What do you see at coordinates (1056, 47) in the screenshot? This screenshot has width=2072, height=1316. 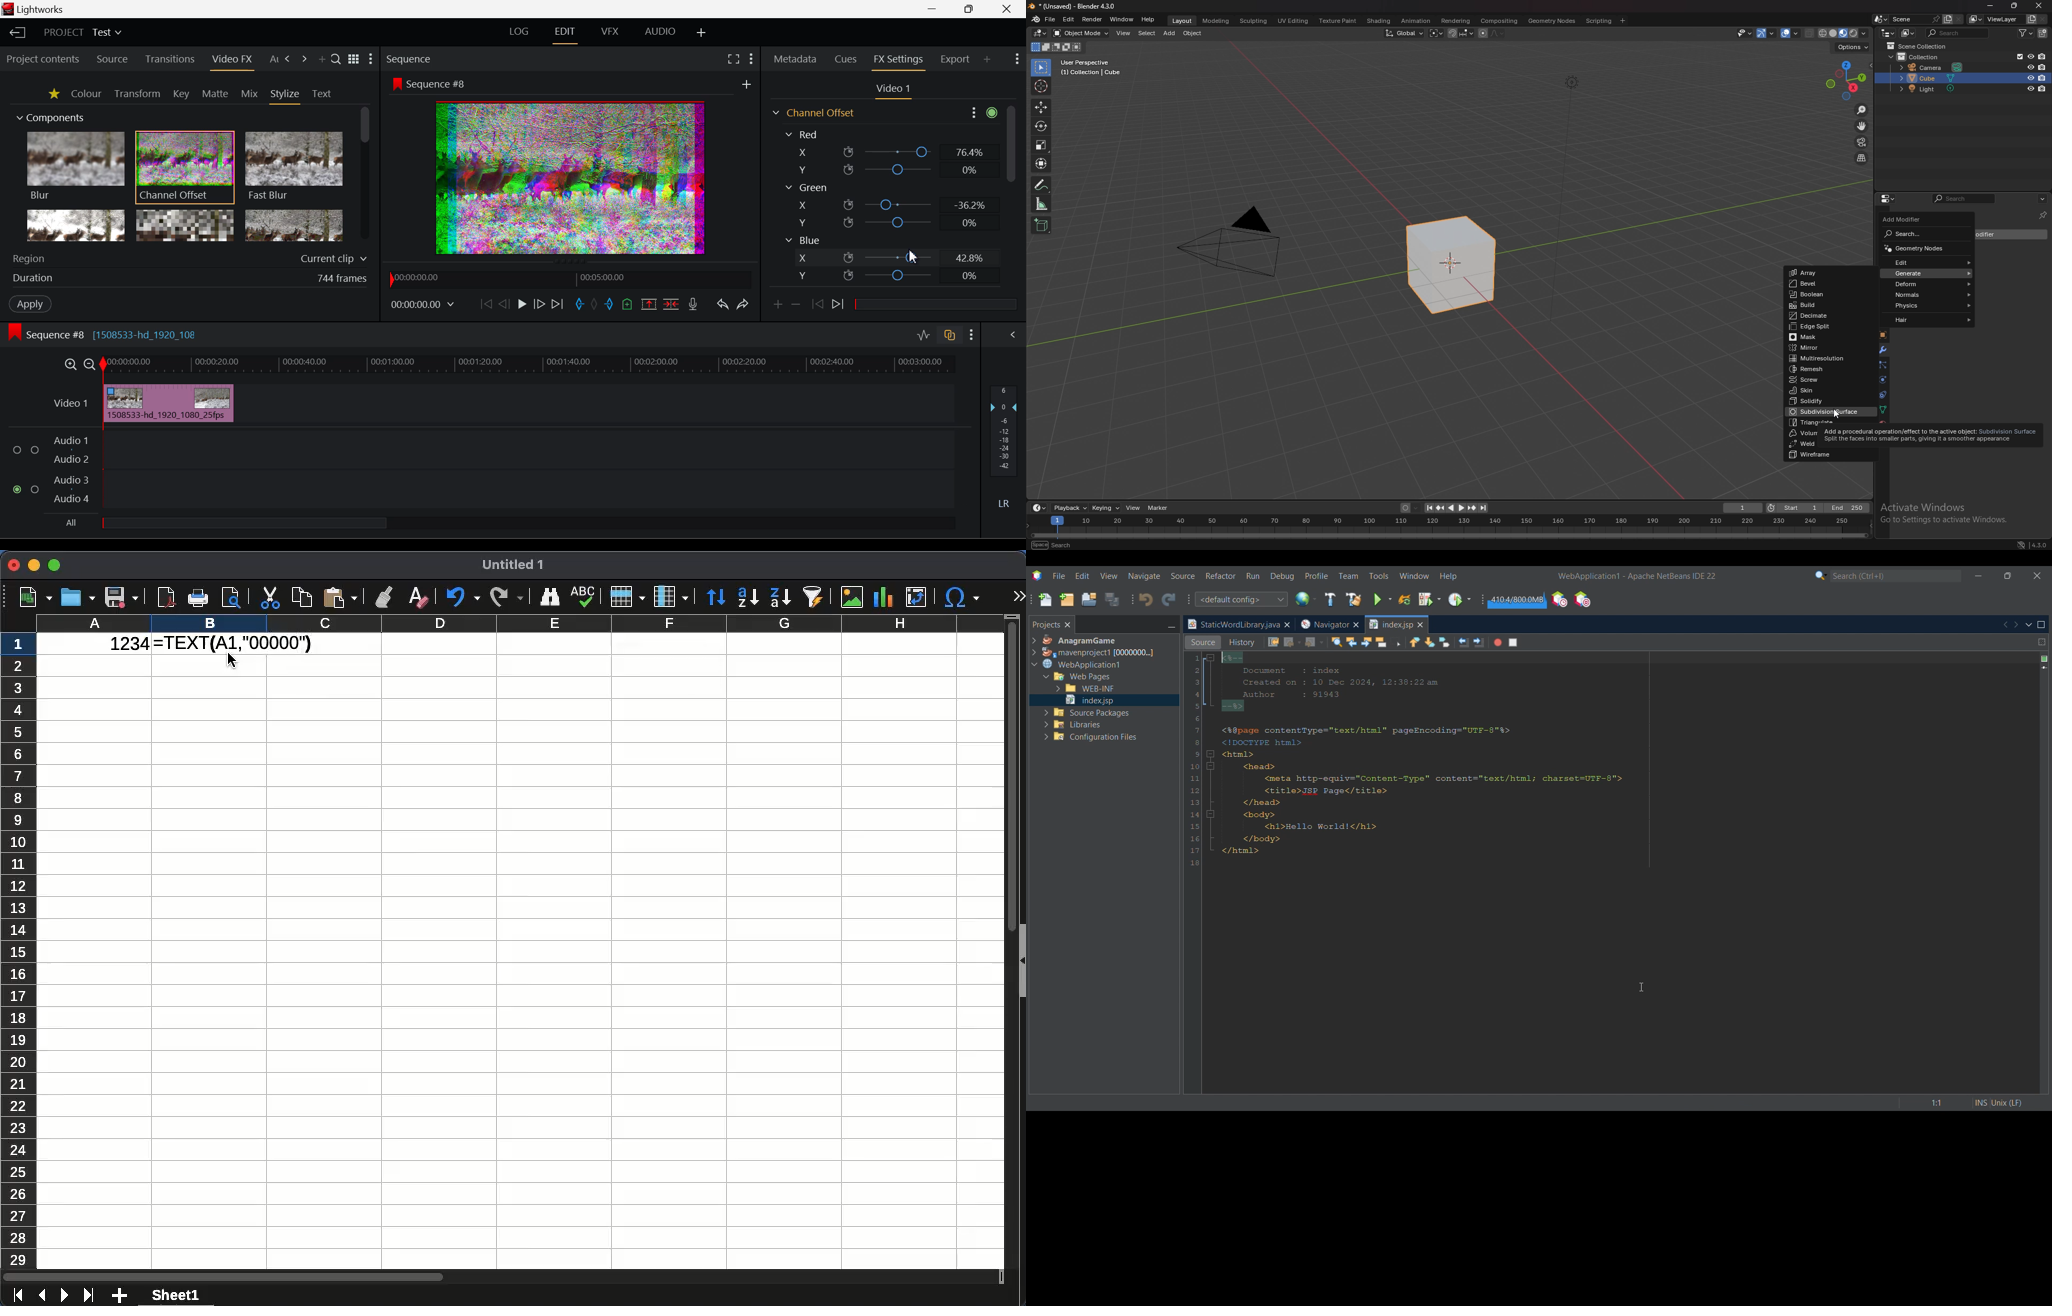 I see `modes` at bounding box center [1056, 47].